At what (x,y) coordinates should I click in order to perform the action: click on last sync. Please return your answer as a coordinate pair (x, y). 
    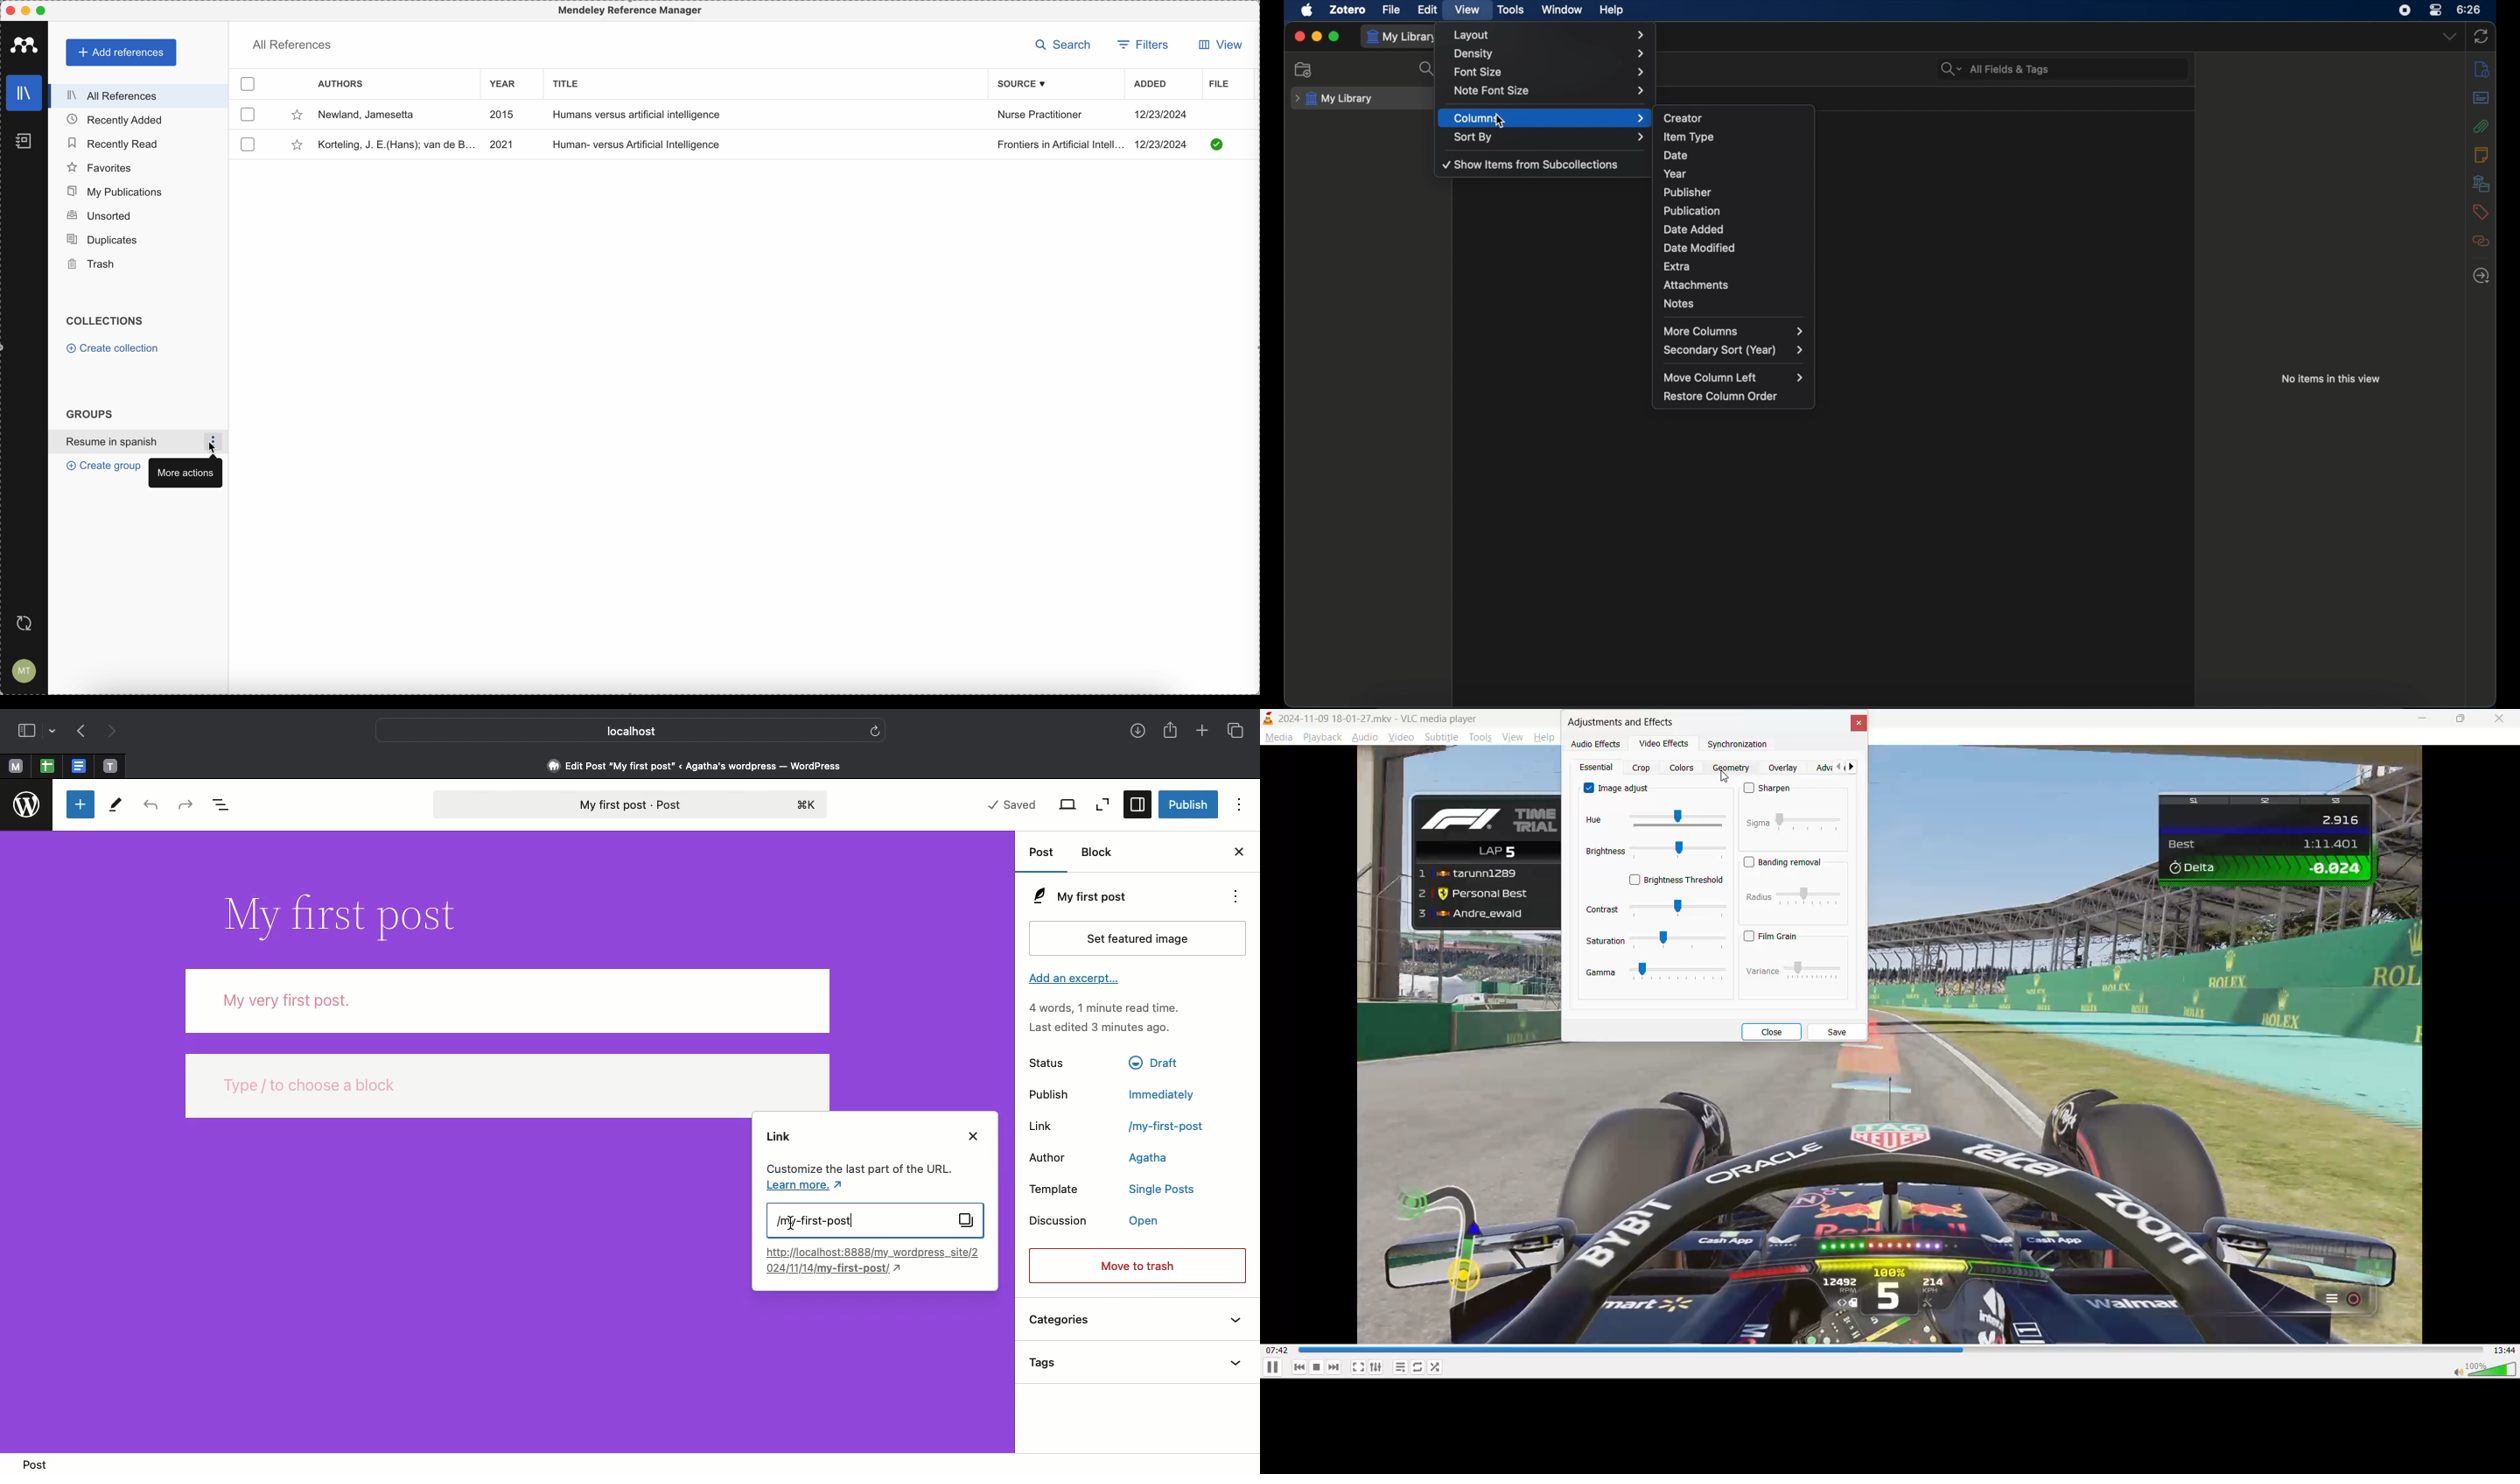
    Looking at the image, I should click on (25, 624).